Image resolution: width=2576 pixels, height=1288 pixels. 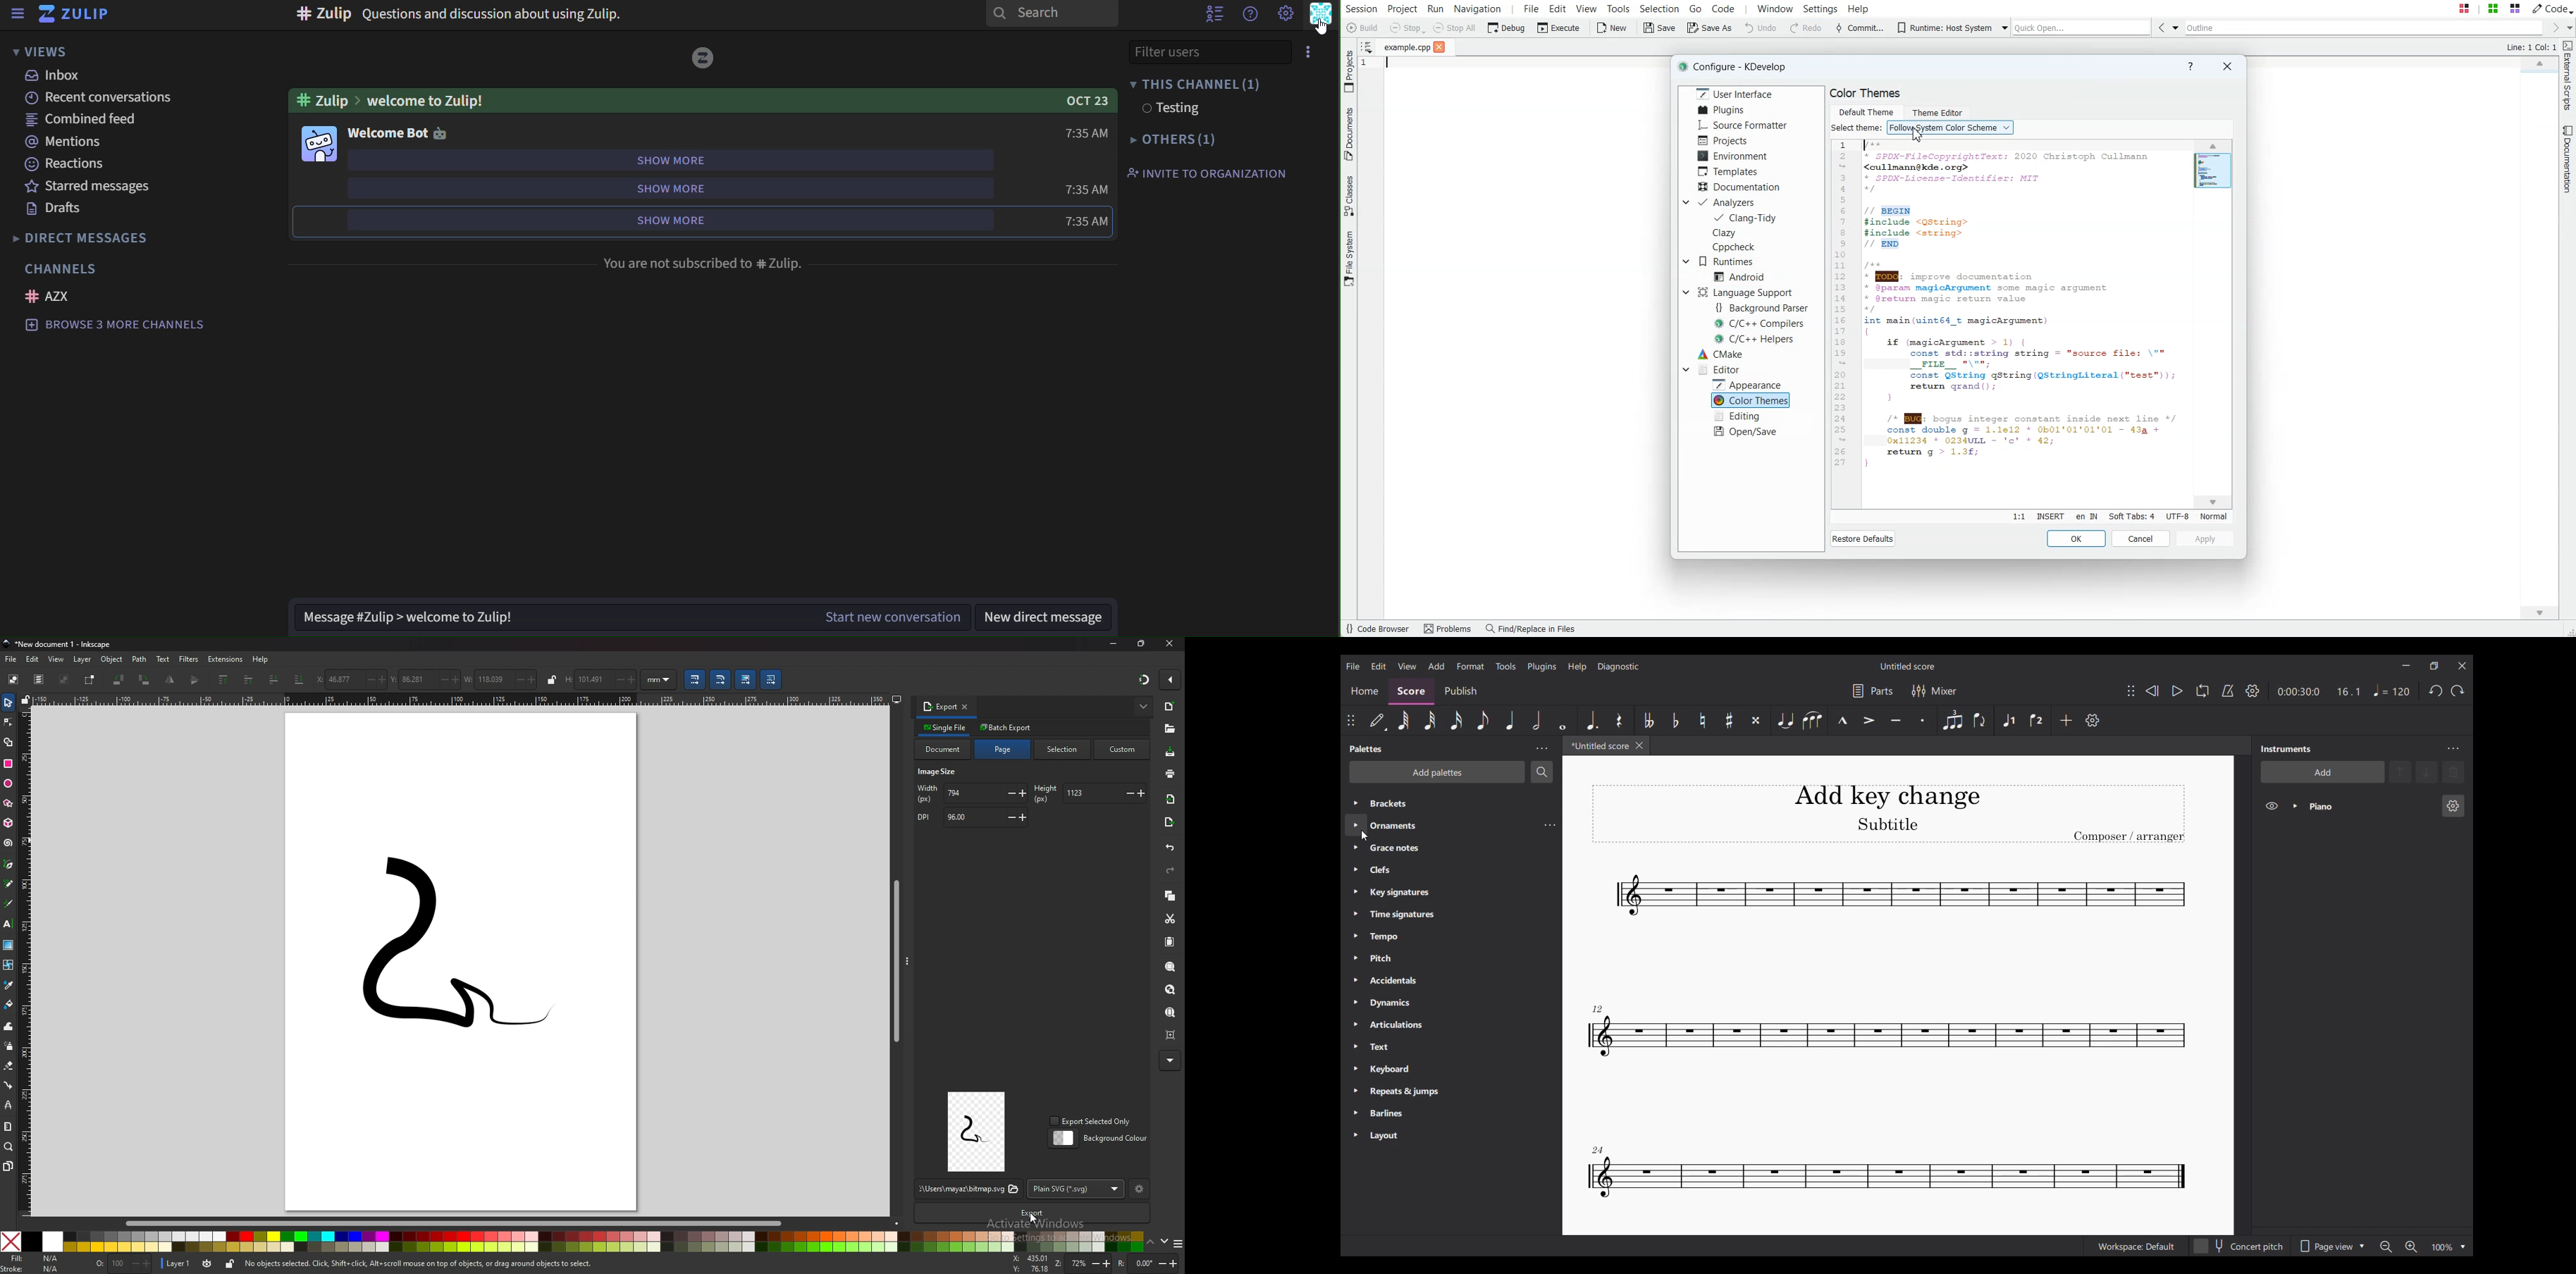 I want to click on sidebar, so click(x=17, y=13).